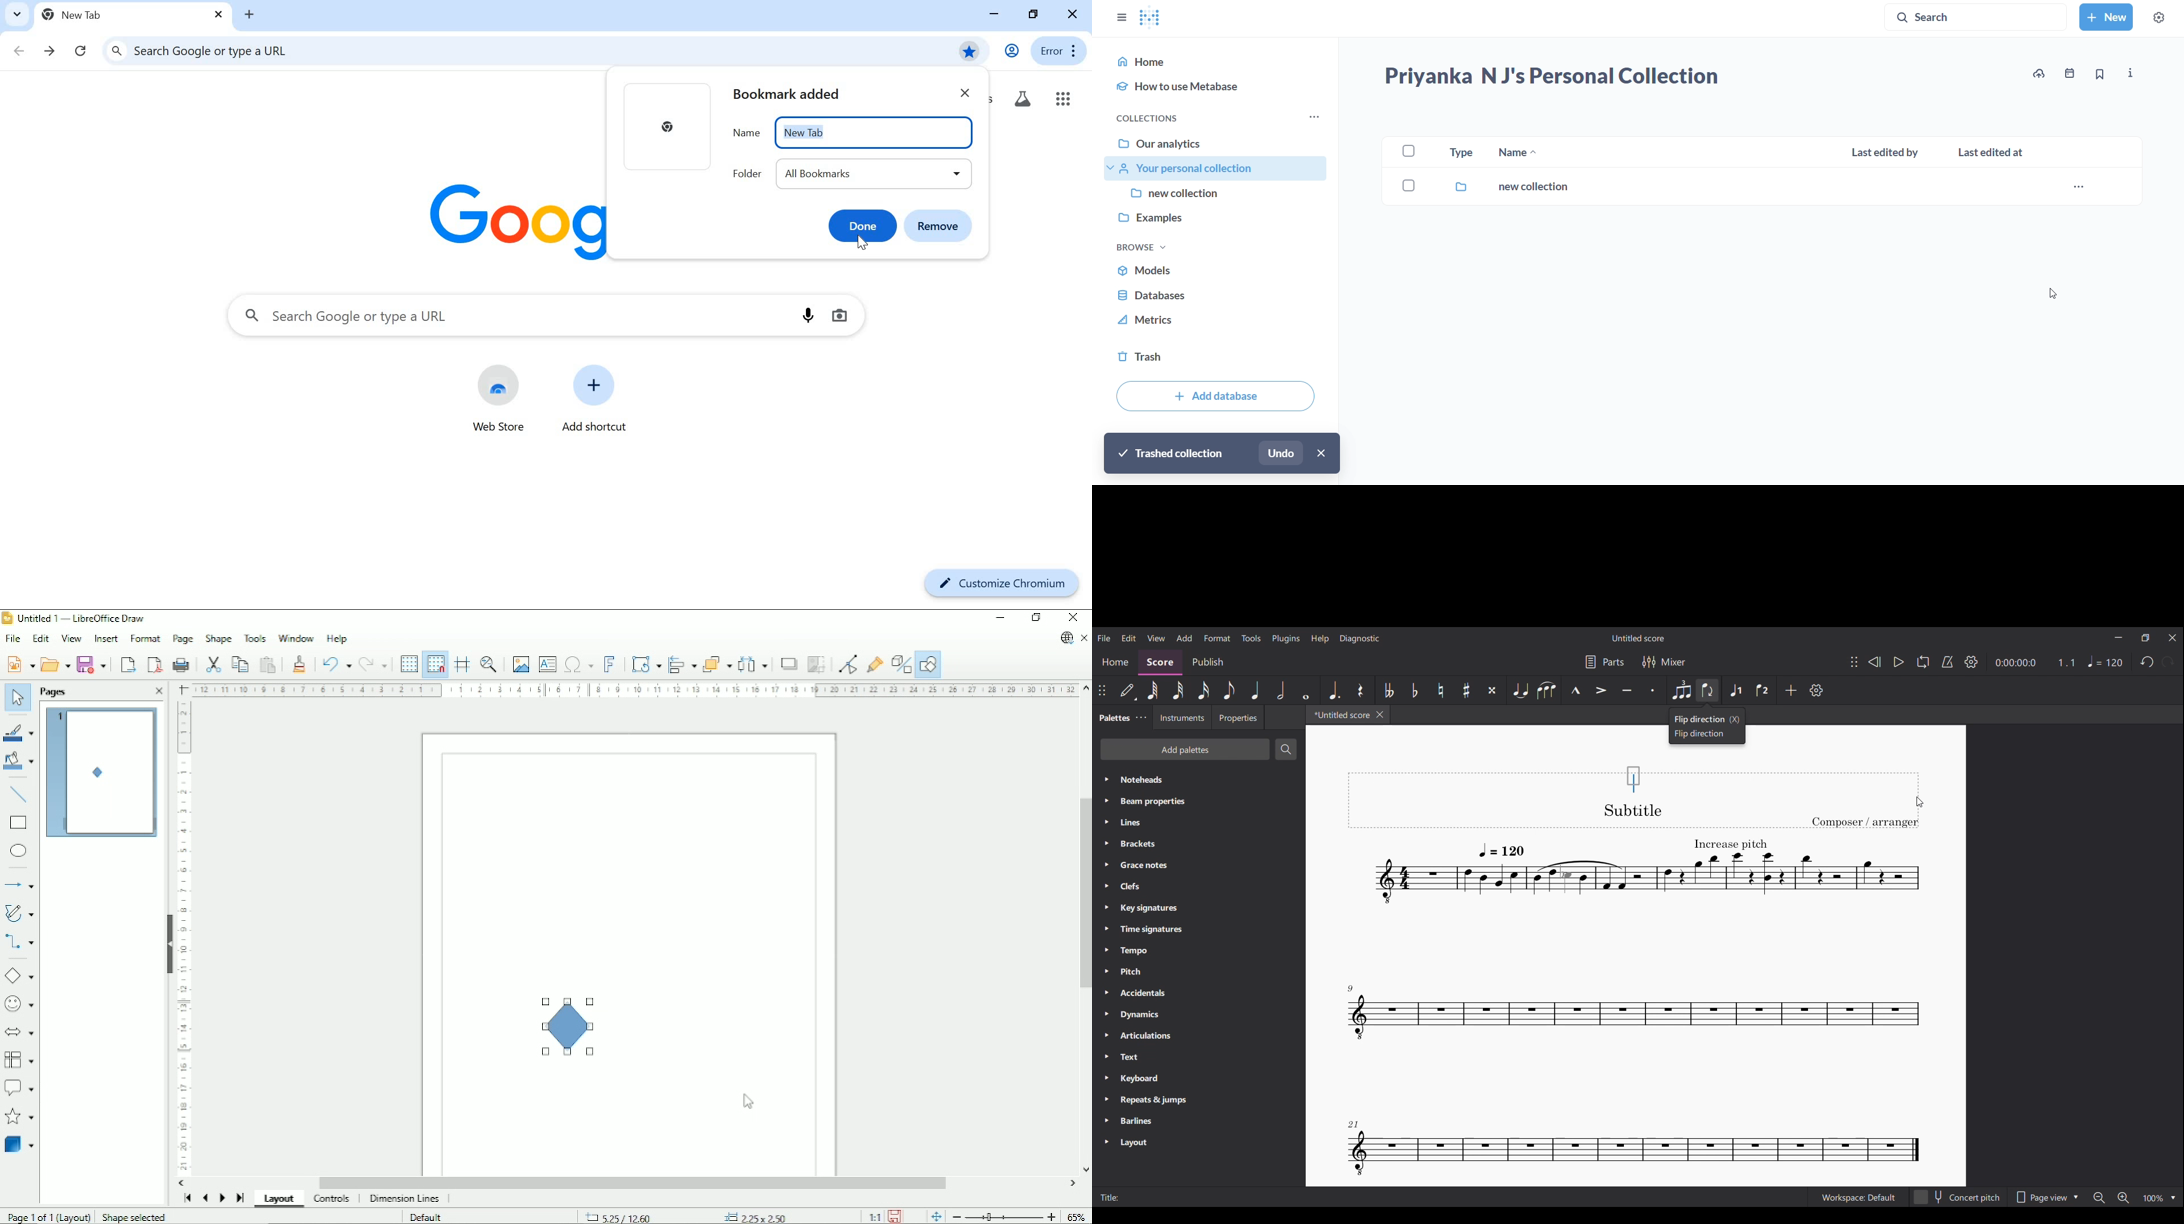 The height and width of the screenshot is (1232, 2184). Describe the element at coordinates (181, 638) in the screenshot. I see `Page` at that location.